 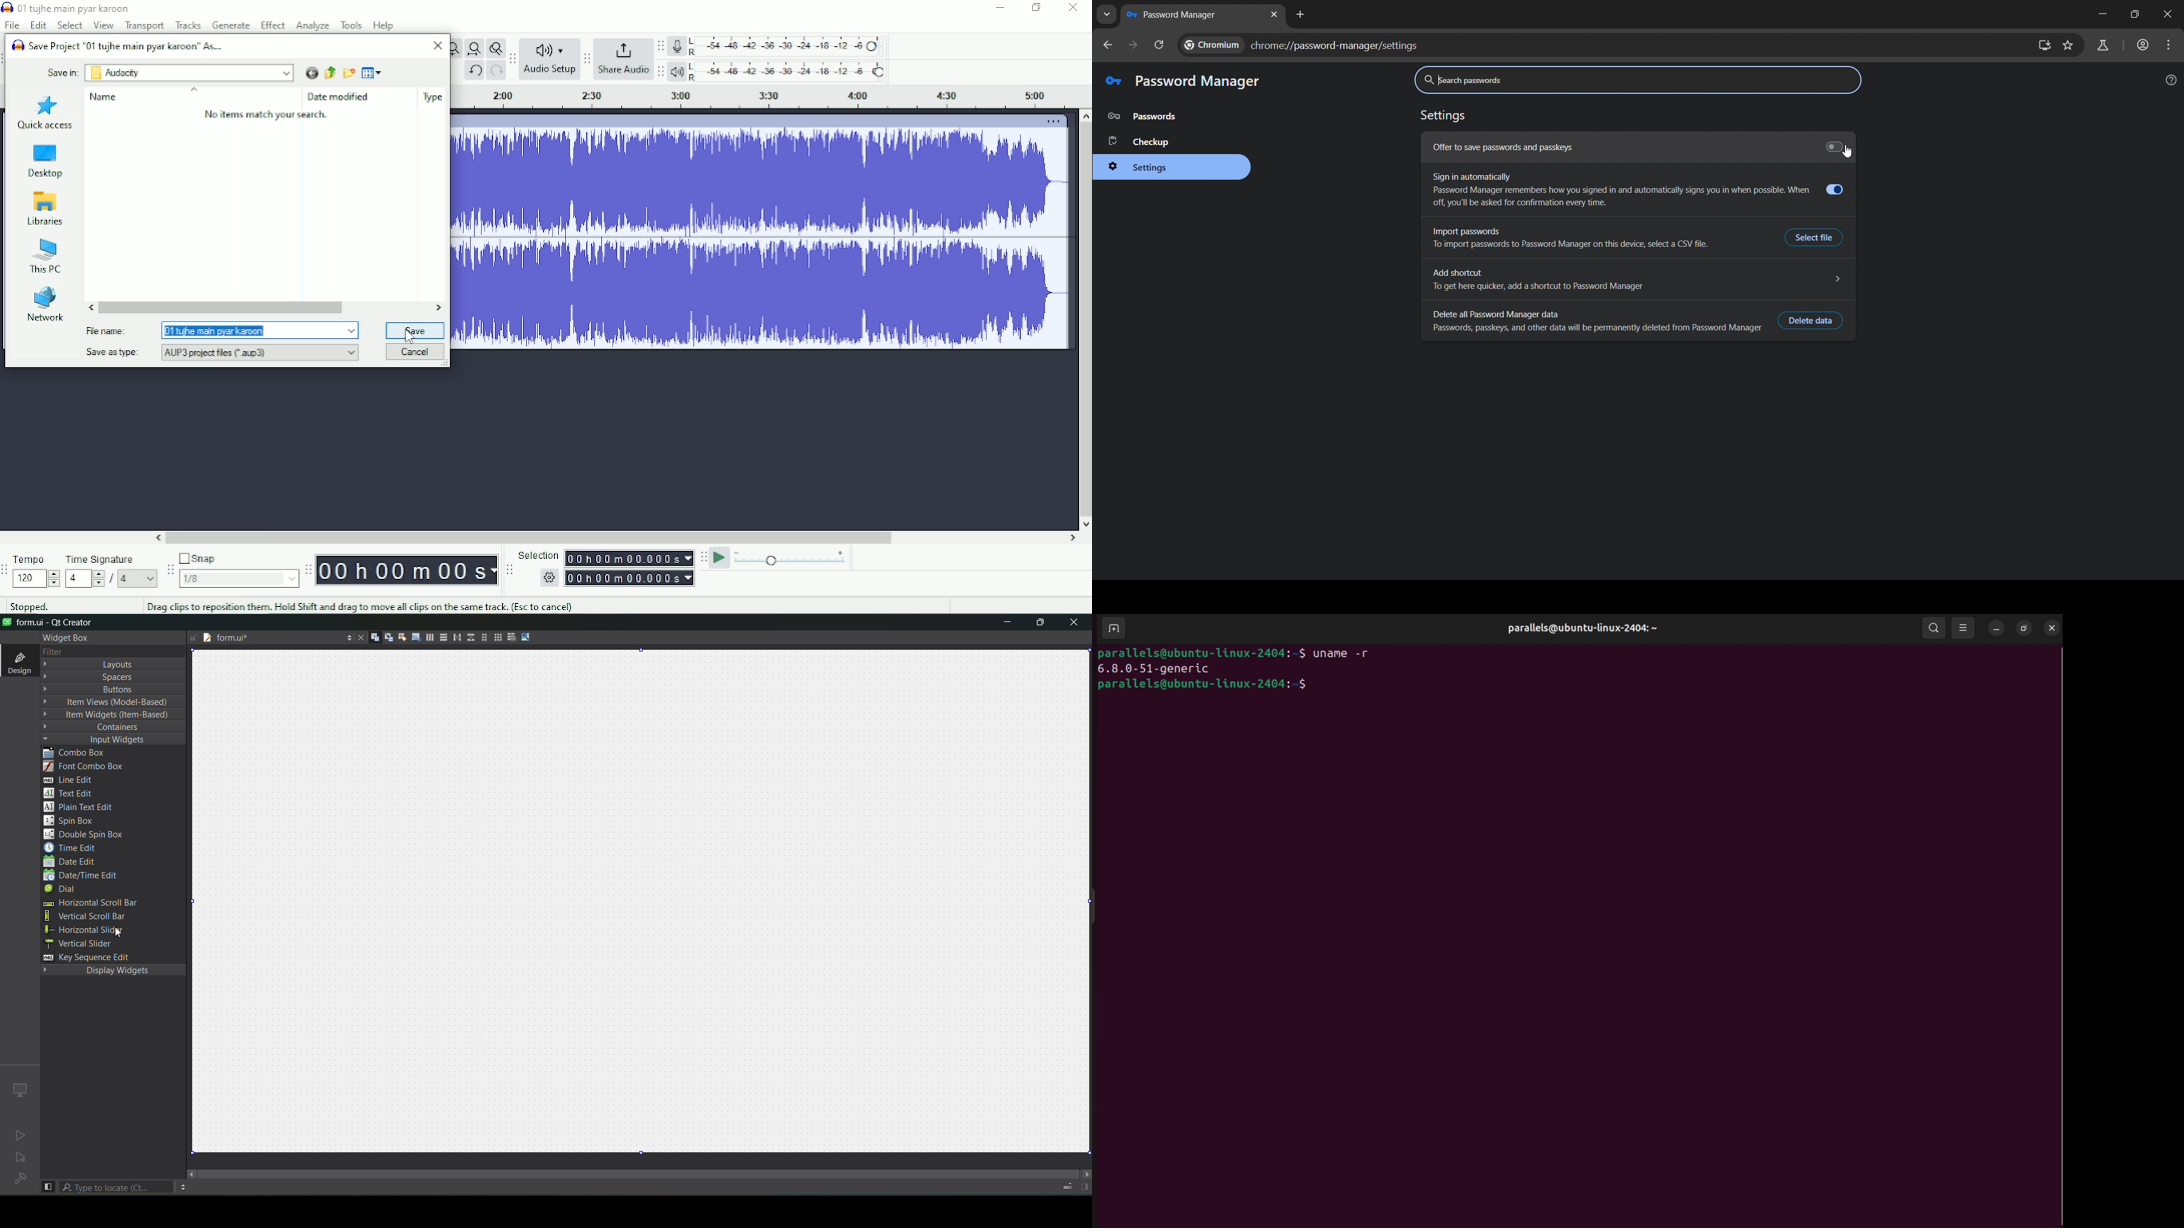 What do you see at coordinates (46, 303) in the screenshot?
I see `Network` at bounding box center [46, 303].